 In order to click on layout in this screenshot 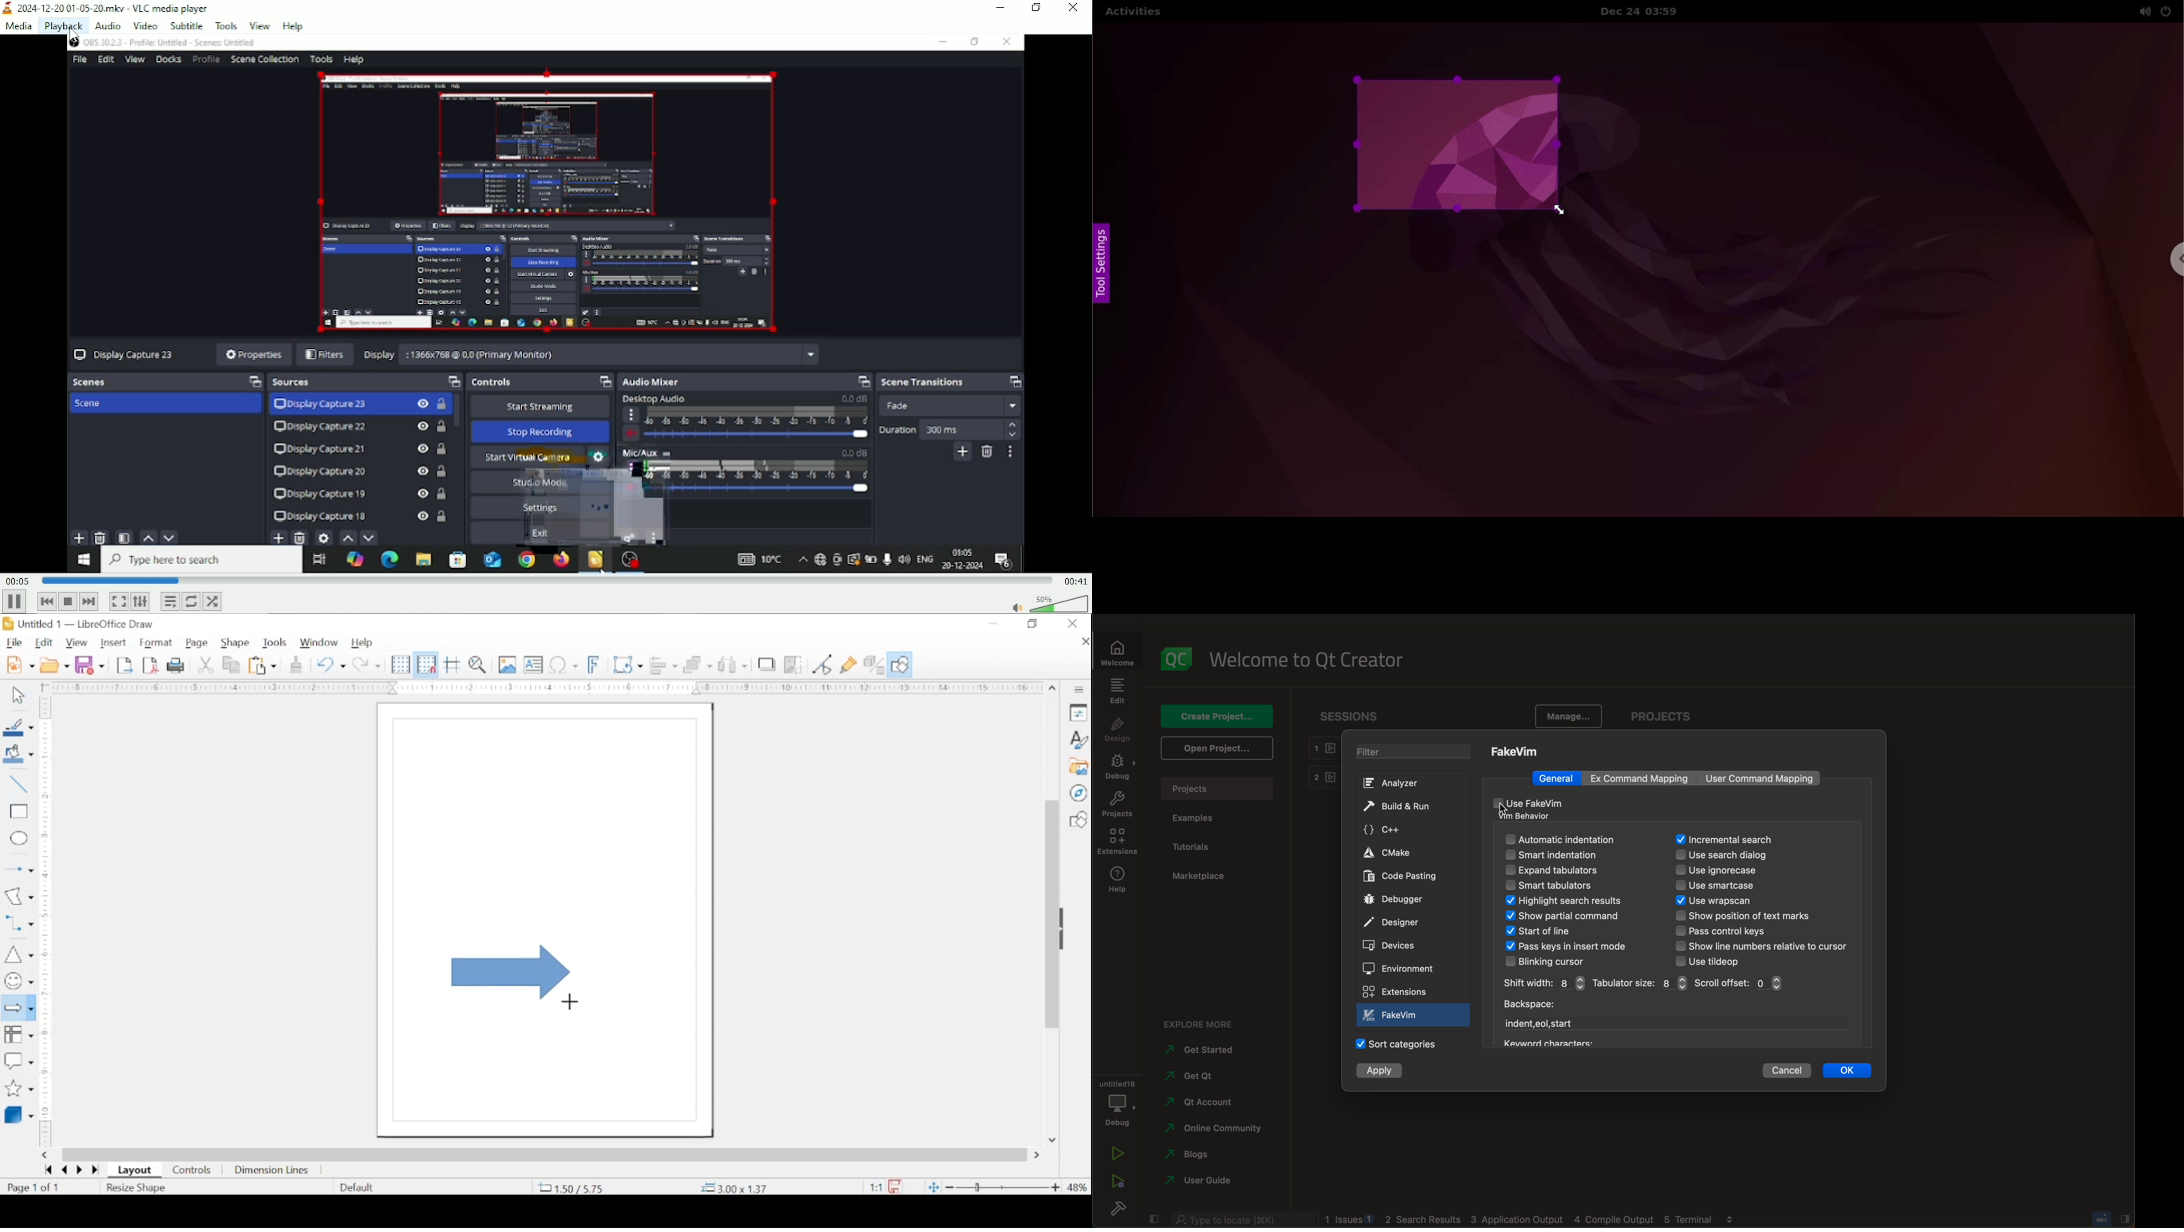, I will do `click(135, 1171)`.